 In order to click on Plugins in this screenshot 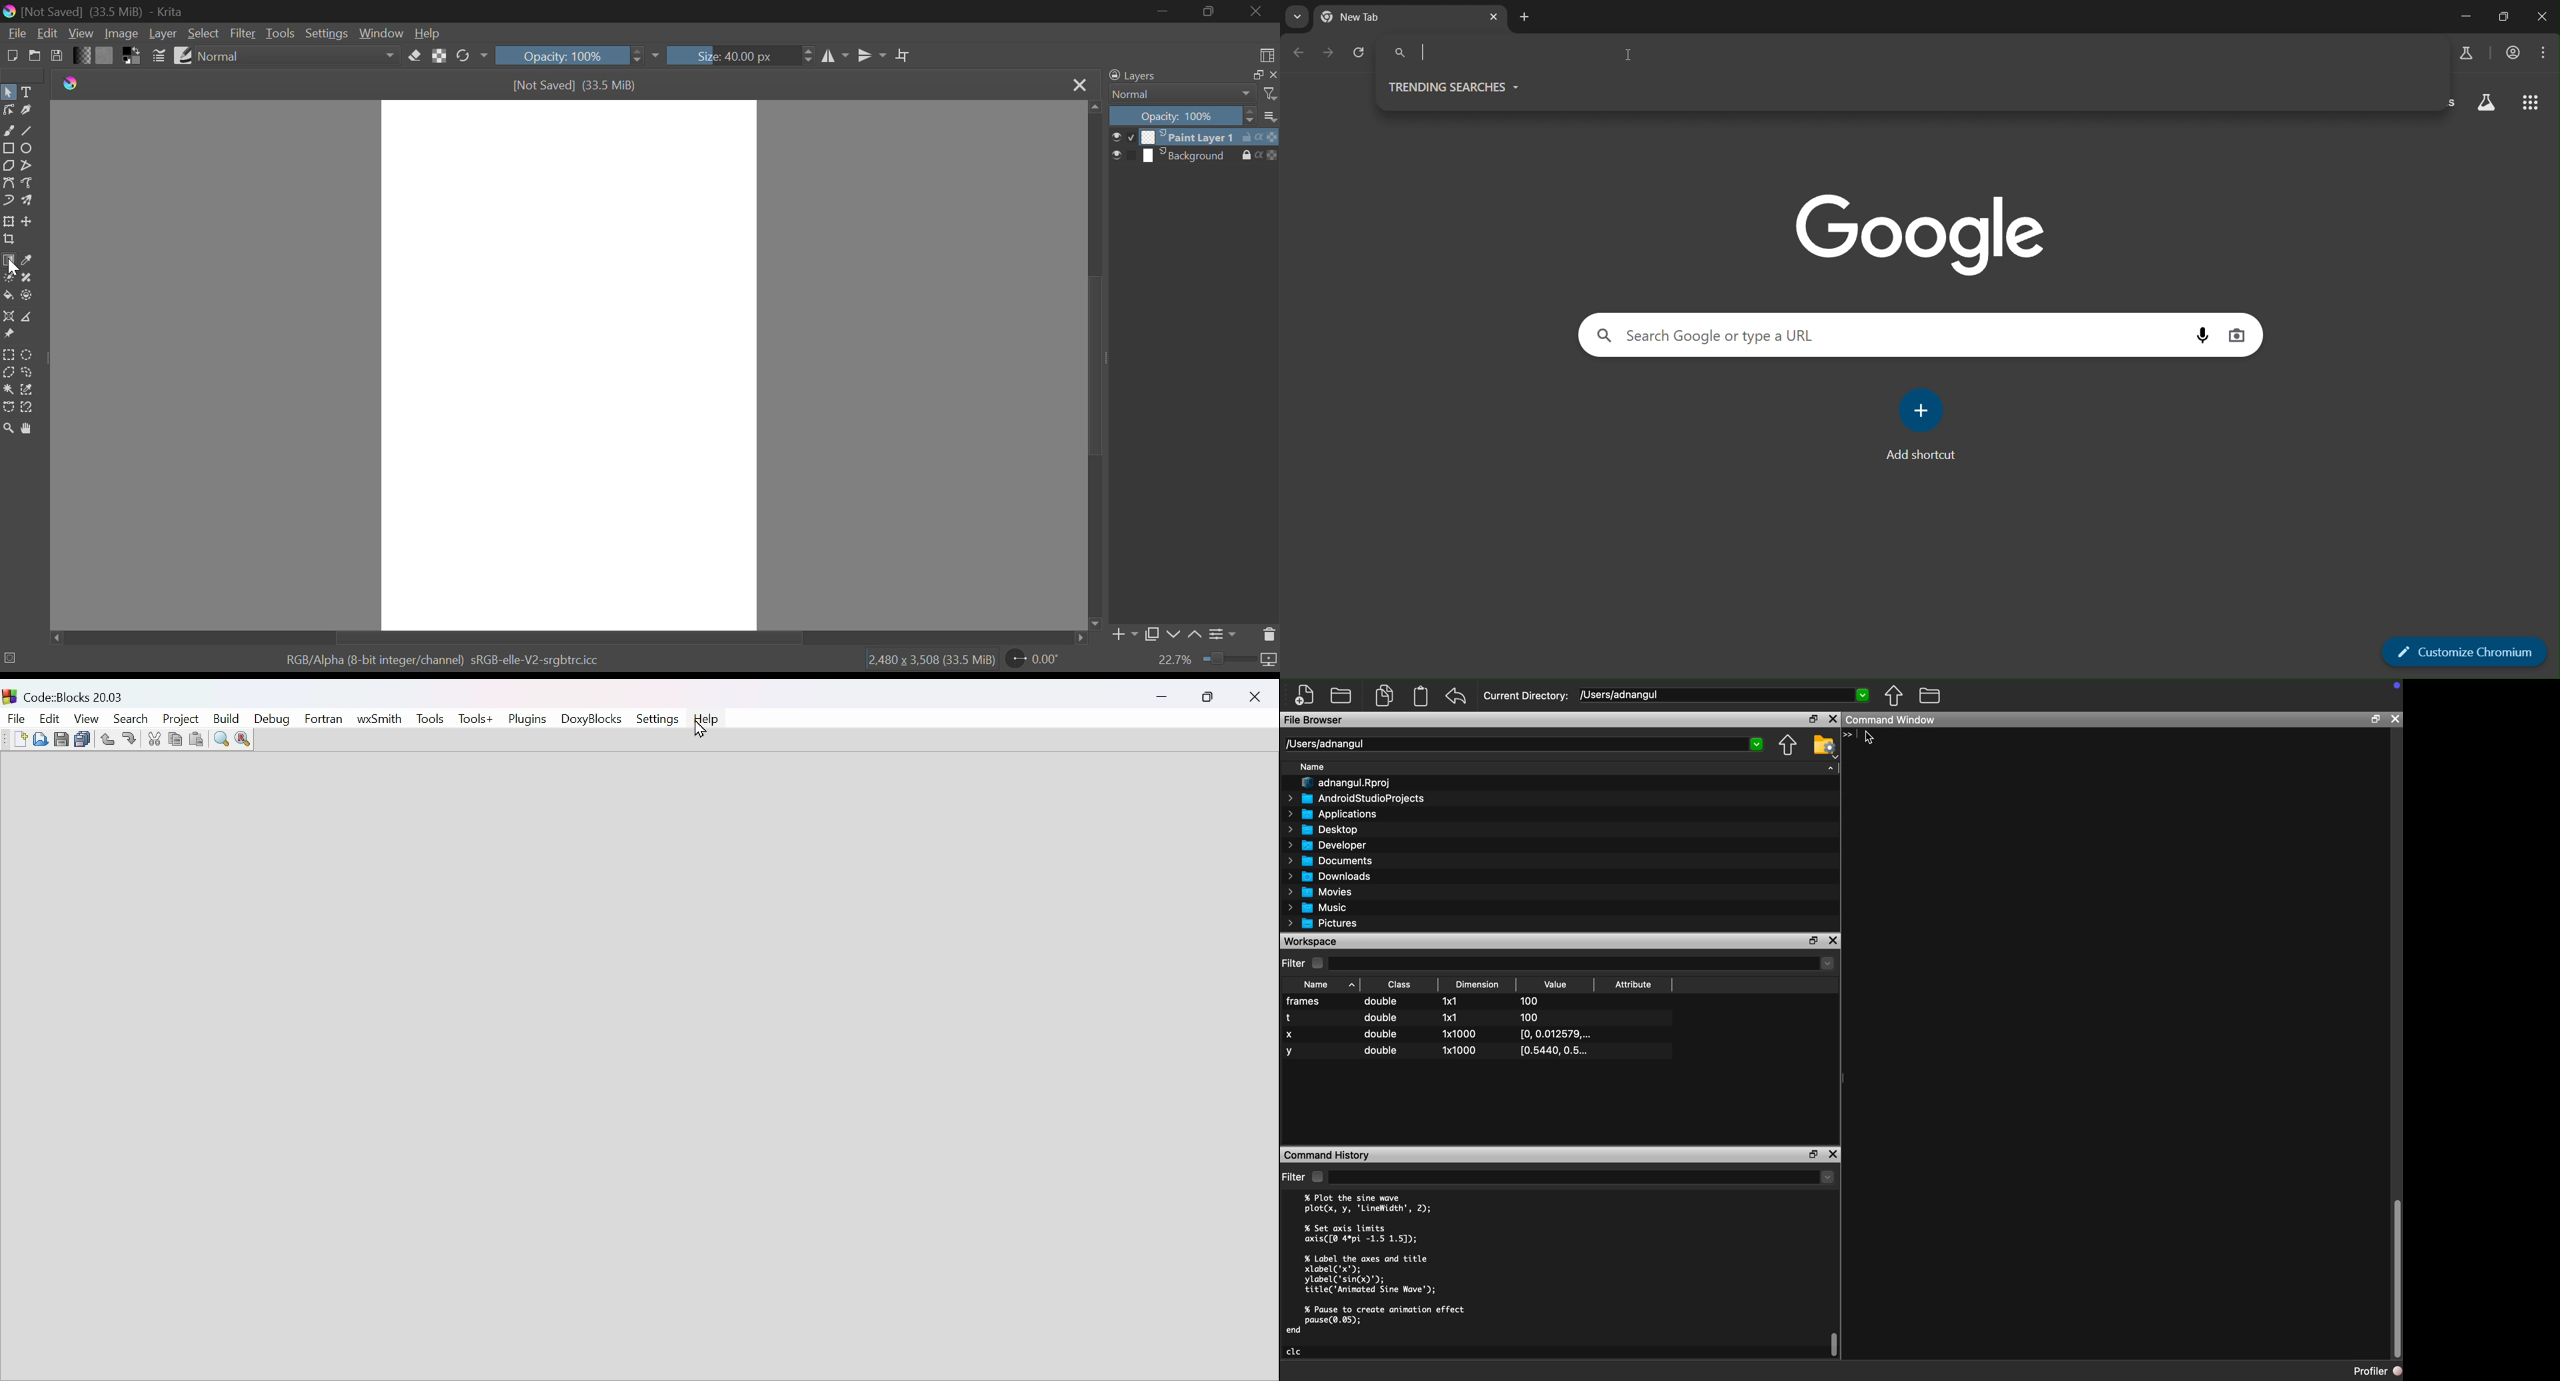, I will do `click(530, 720)`.